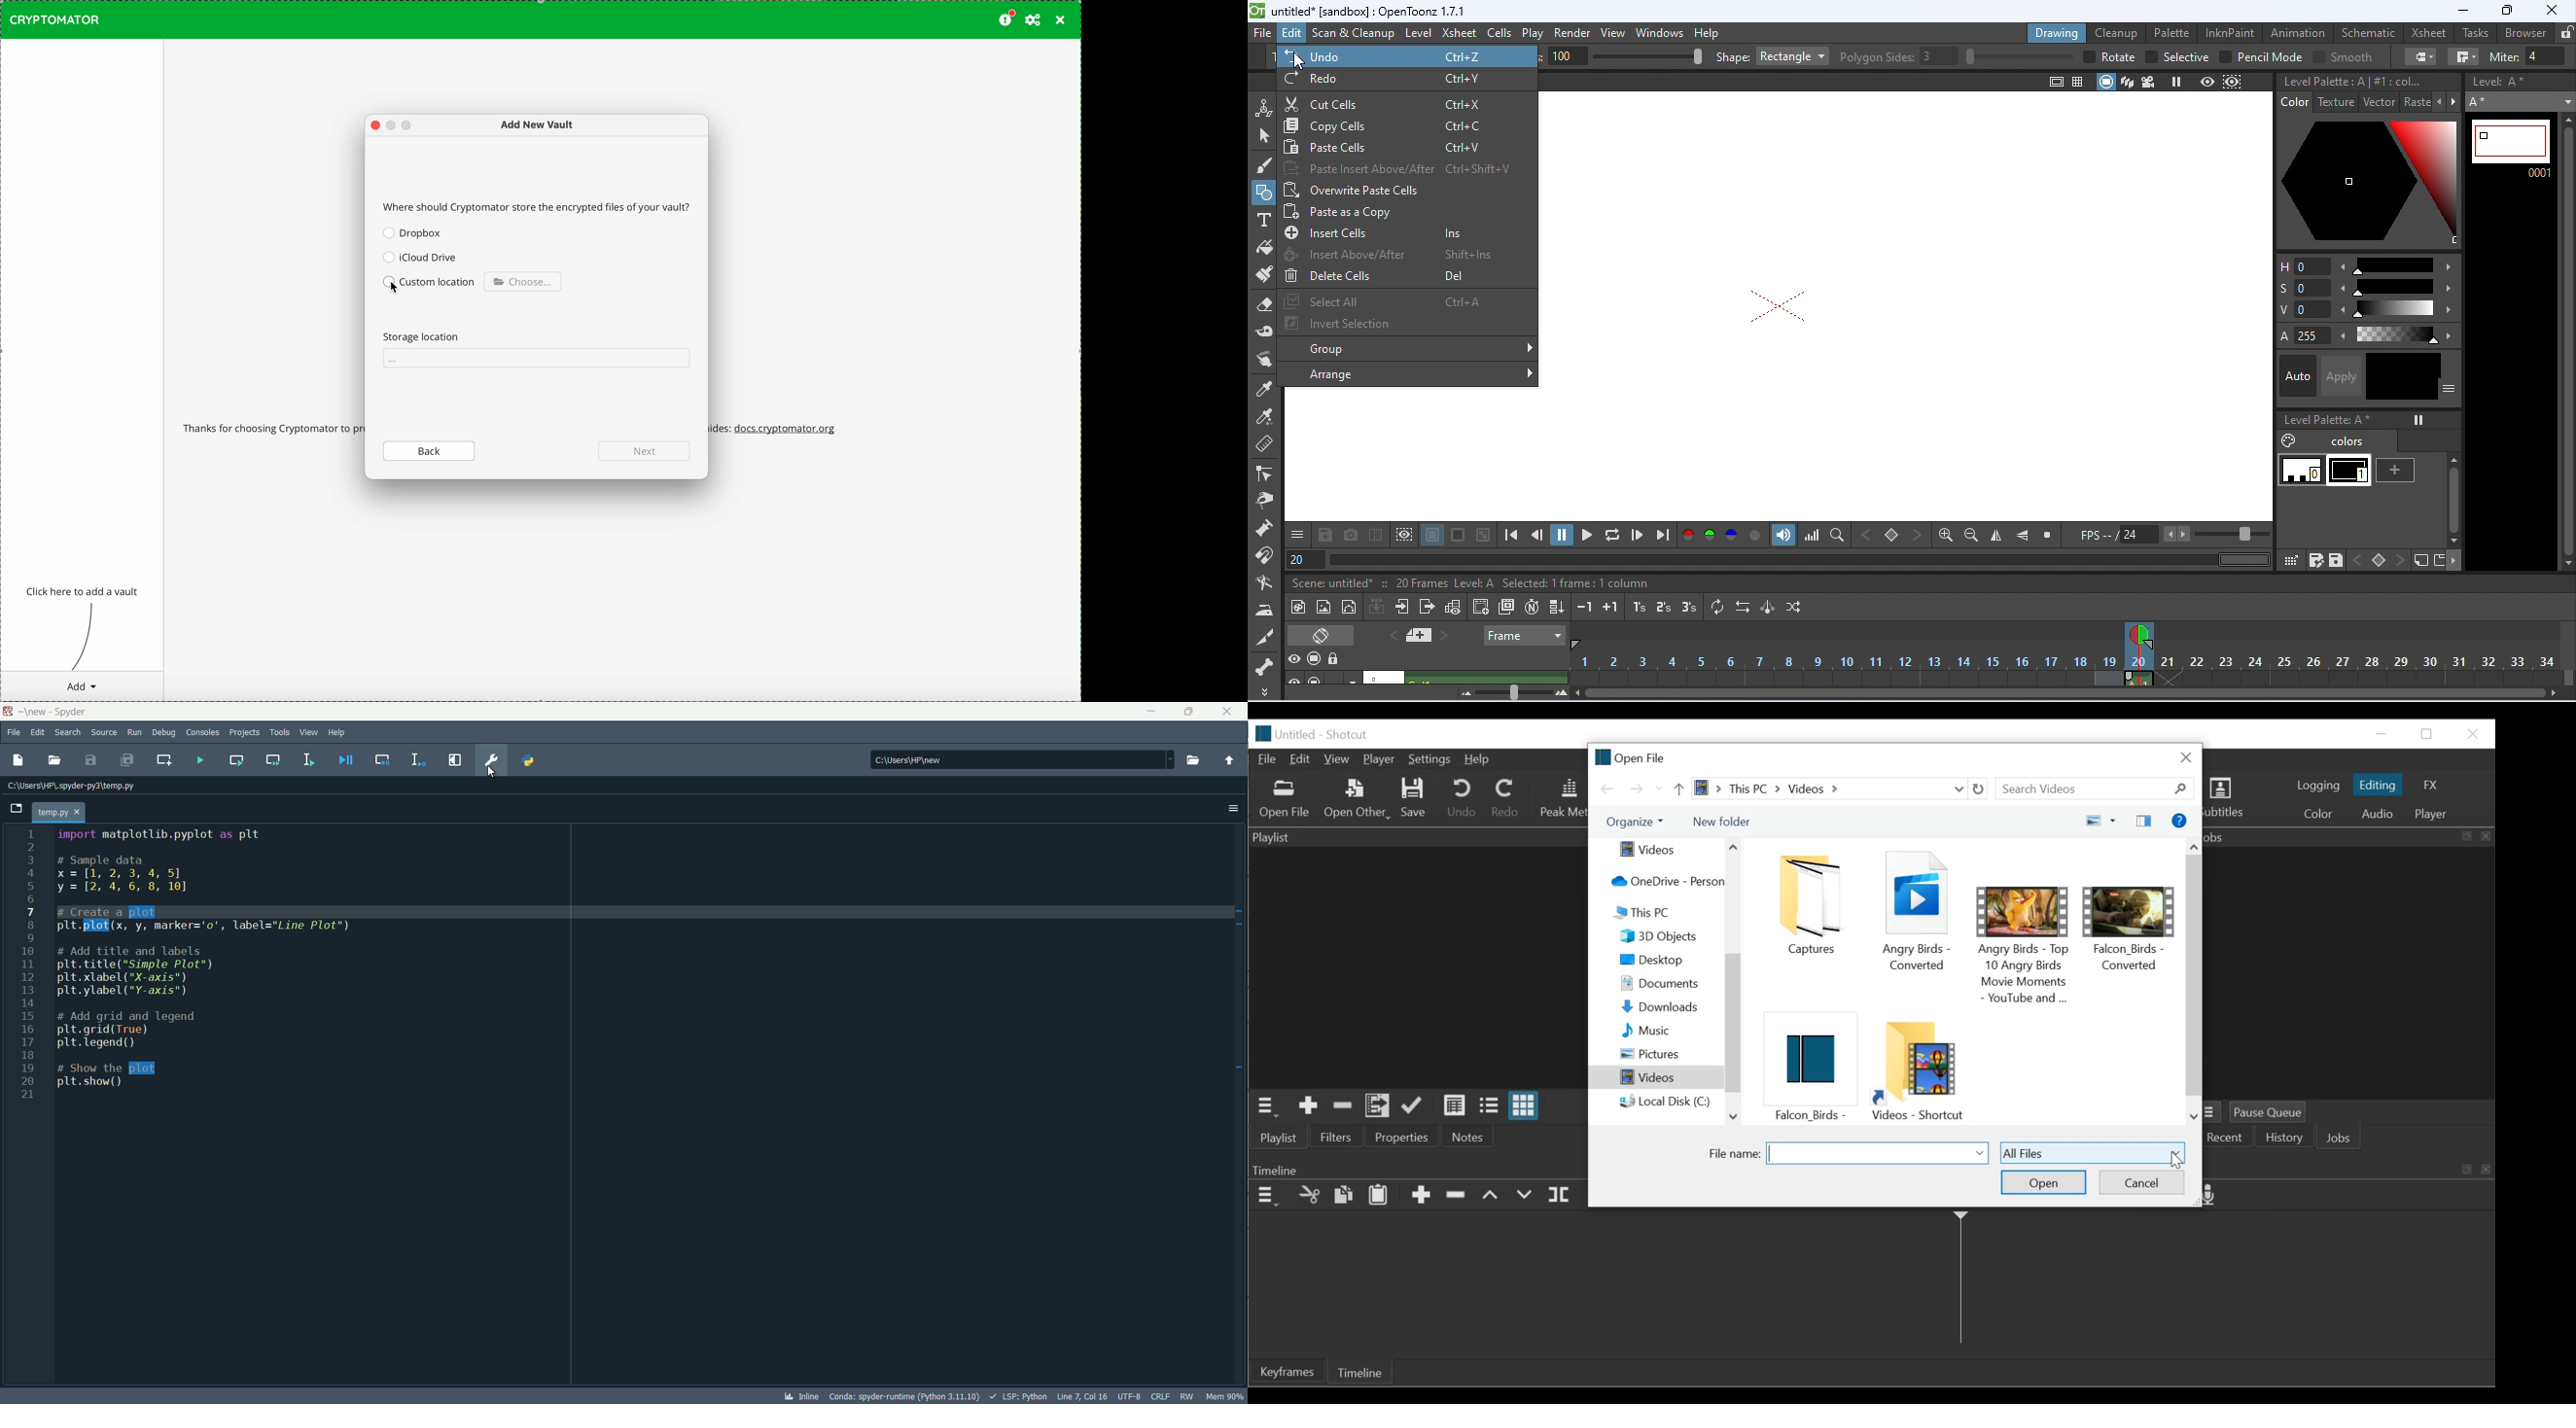 The image size is (2576, 1428). I want to click on raster, so click(2418, 101).